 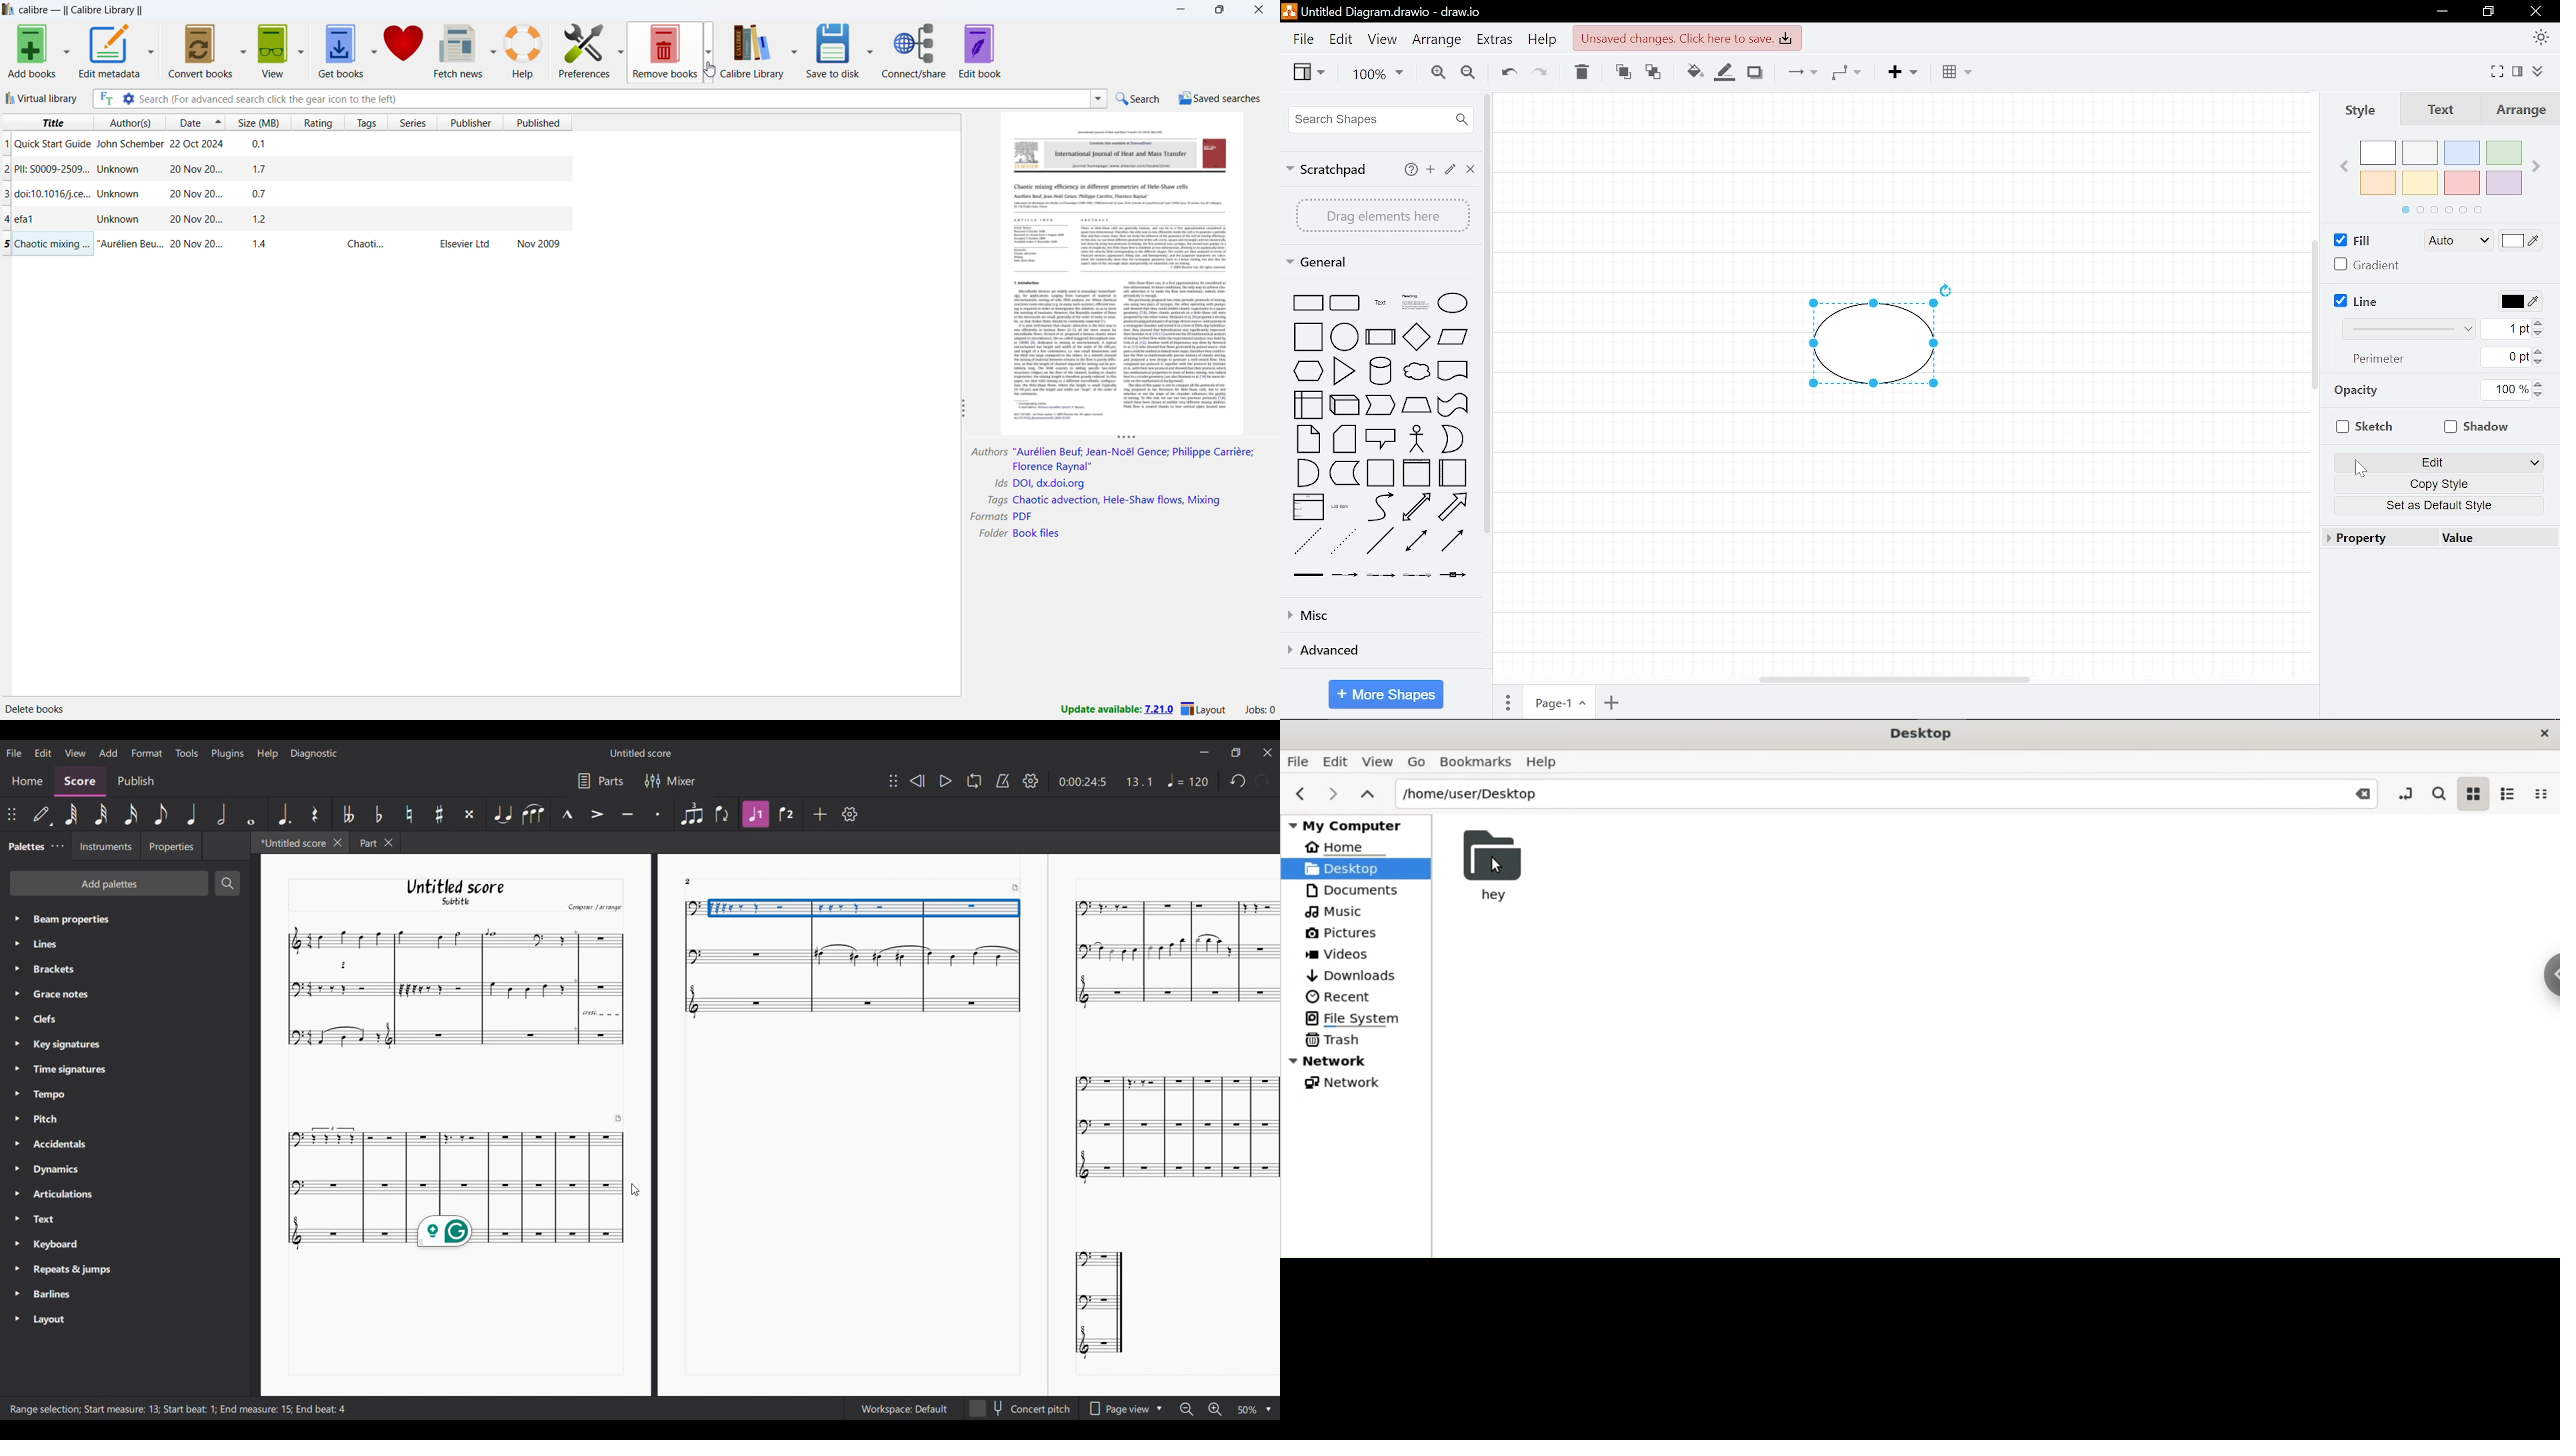 I want to click on Advanced shapes, so click(x=1374, y=651).